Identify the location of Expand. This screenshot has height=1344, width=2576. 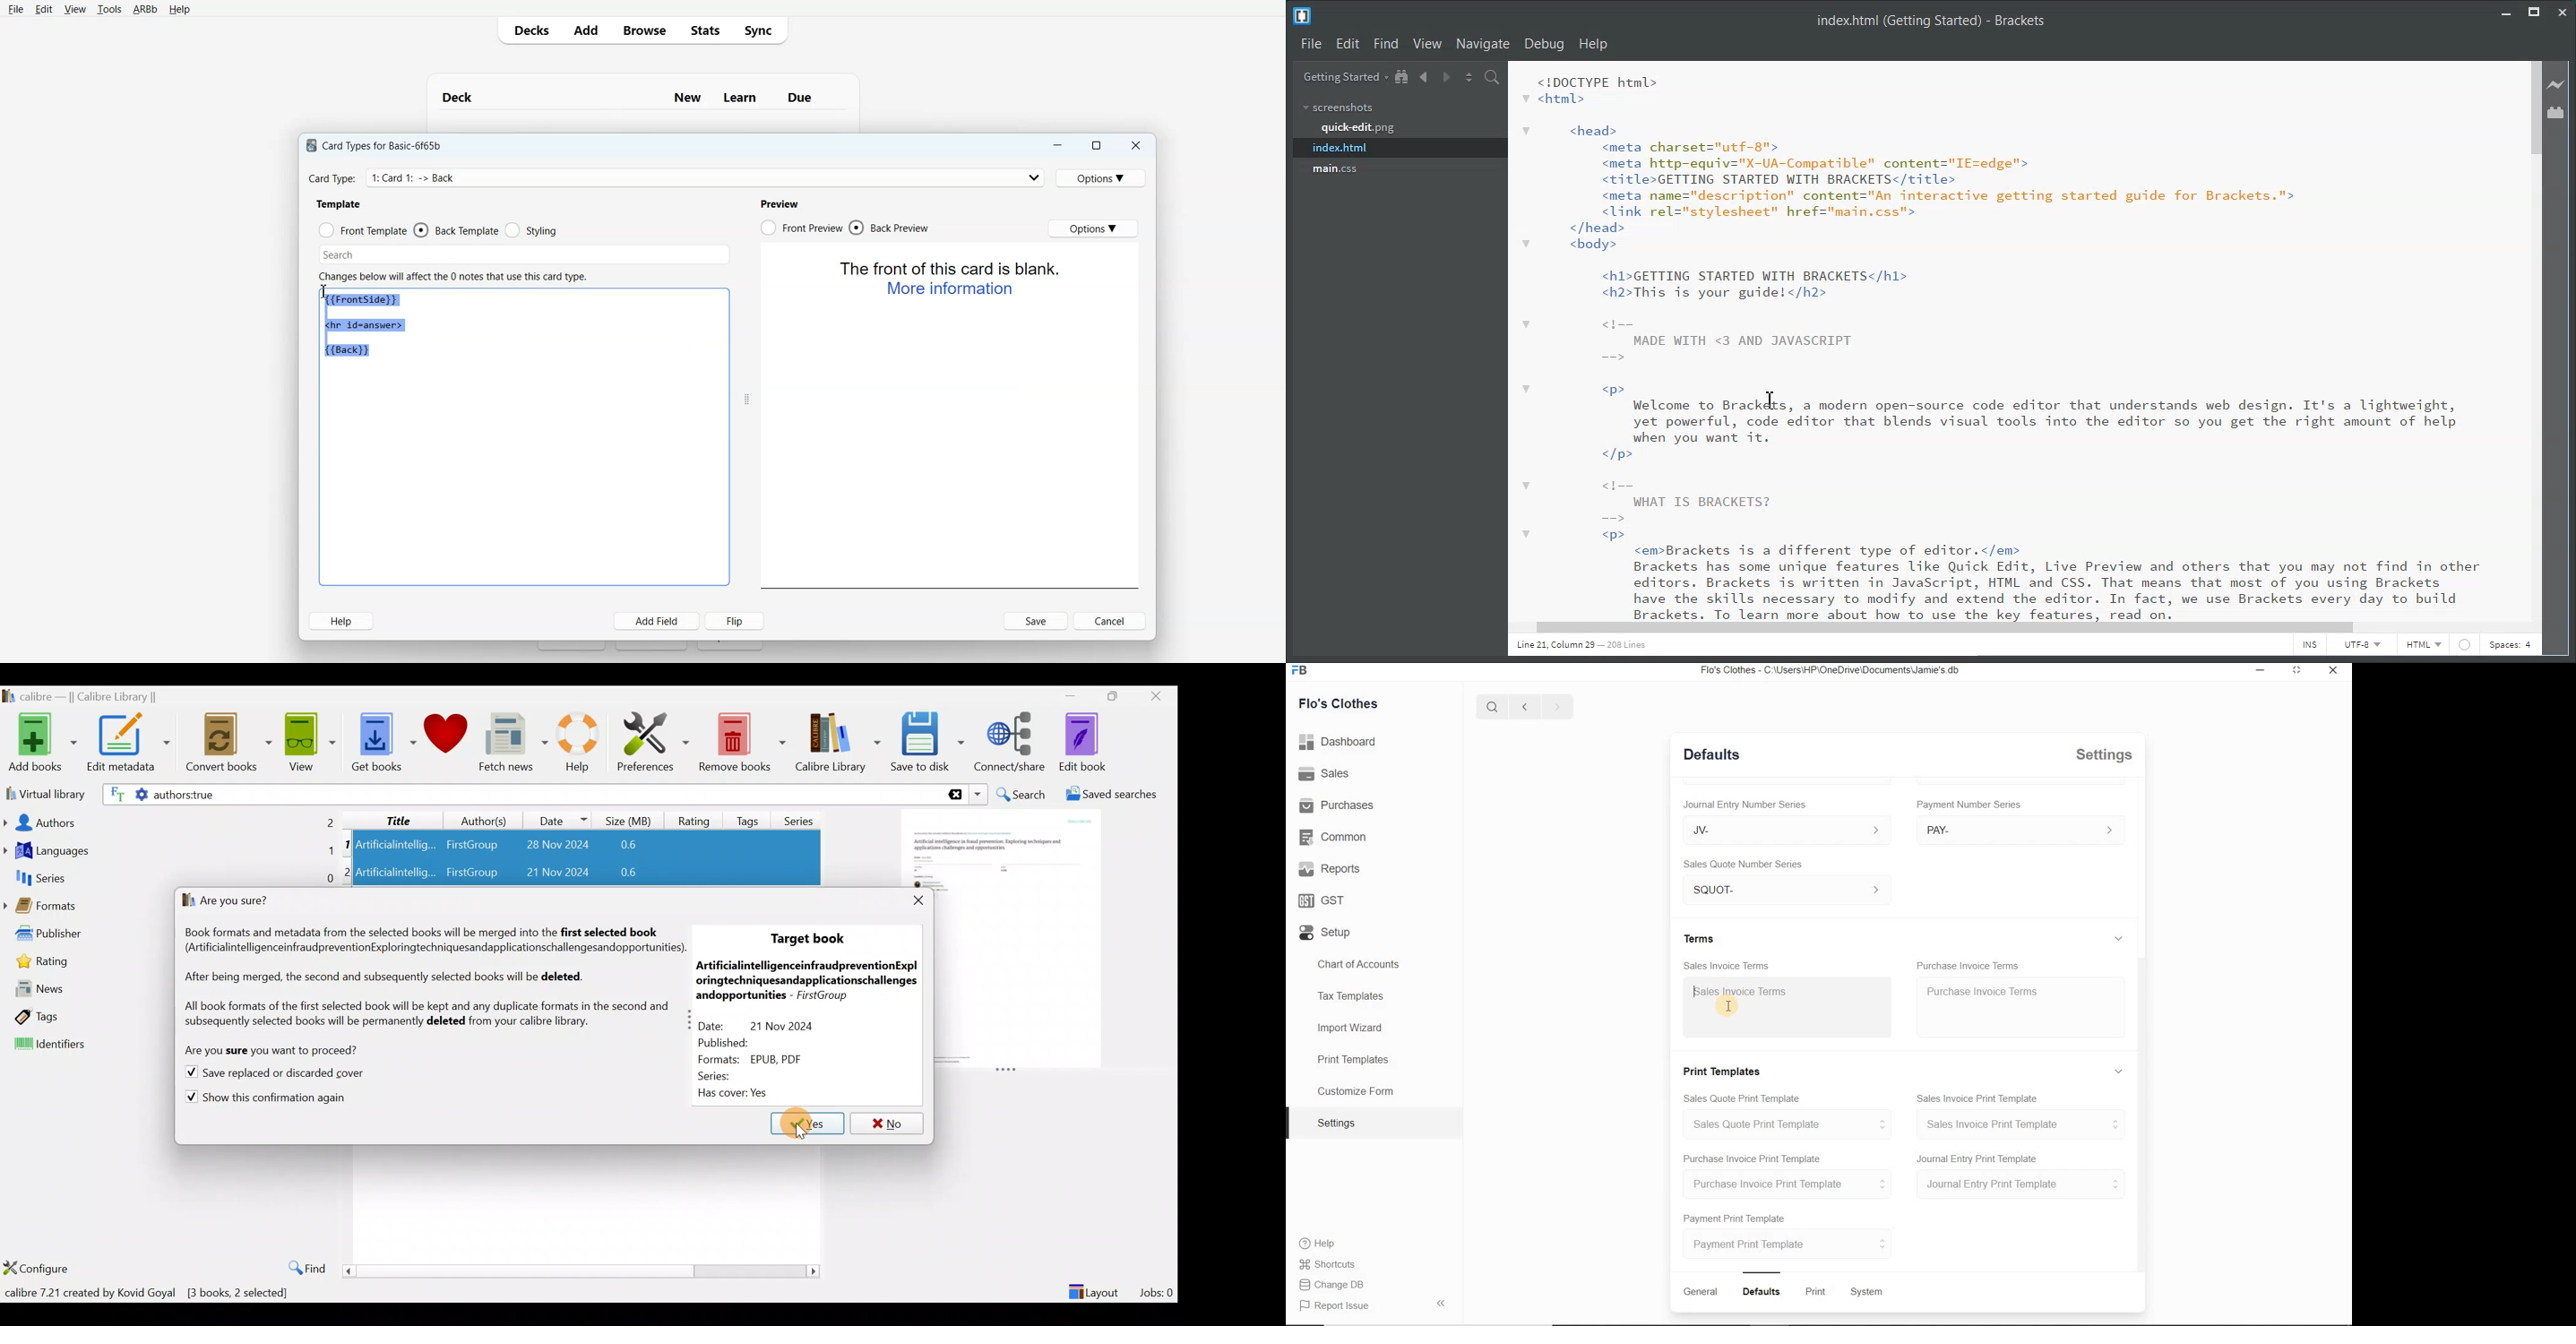
(2296, 671).